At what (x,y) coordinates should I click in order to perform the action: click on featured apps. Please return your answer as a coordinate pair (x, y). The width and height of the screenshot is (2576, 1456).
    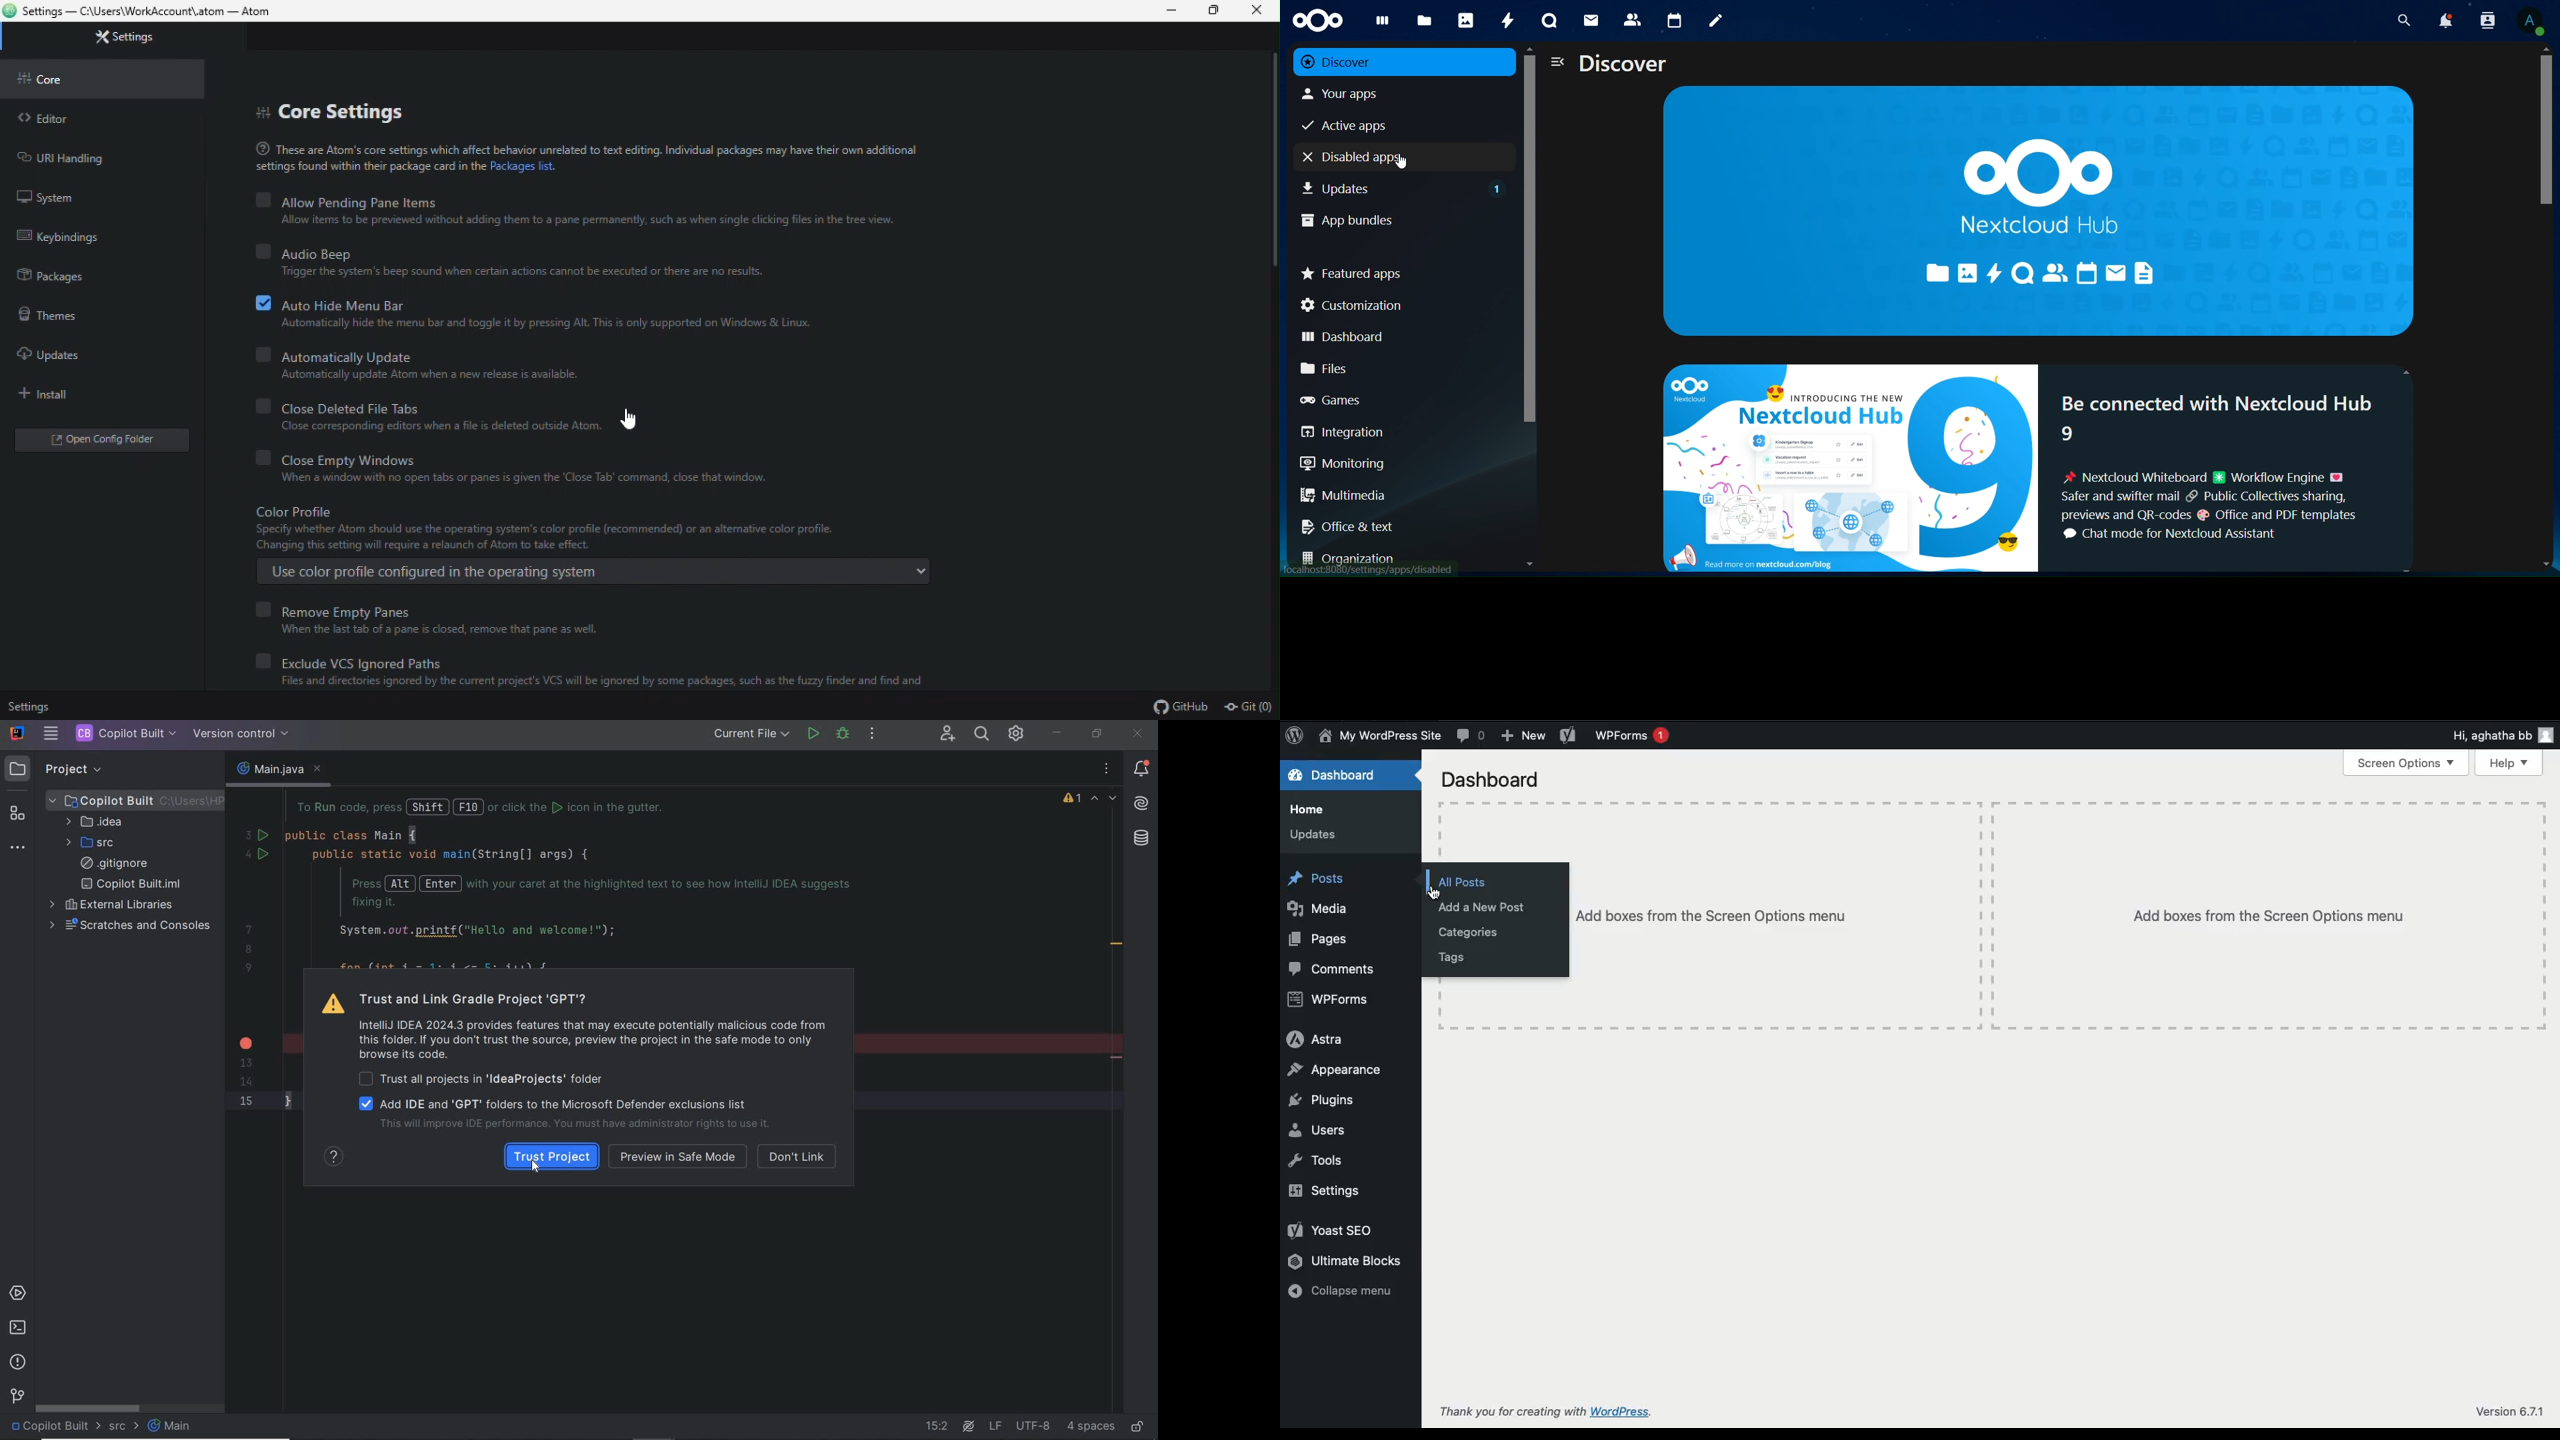
    Looking at the image, I should click on (1399, 271).